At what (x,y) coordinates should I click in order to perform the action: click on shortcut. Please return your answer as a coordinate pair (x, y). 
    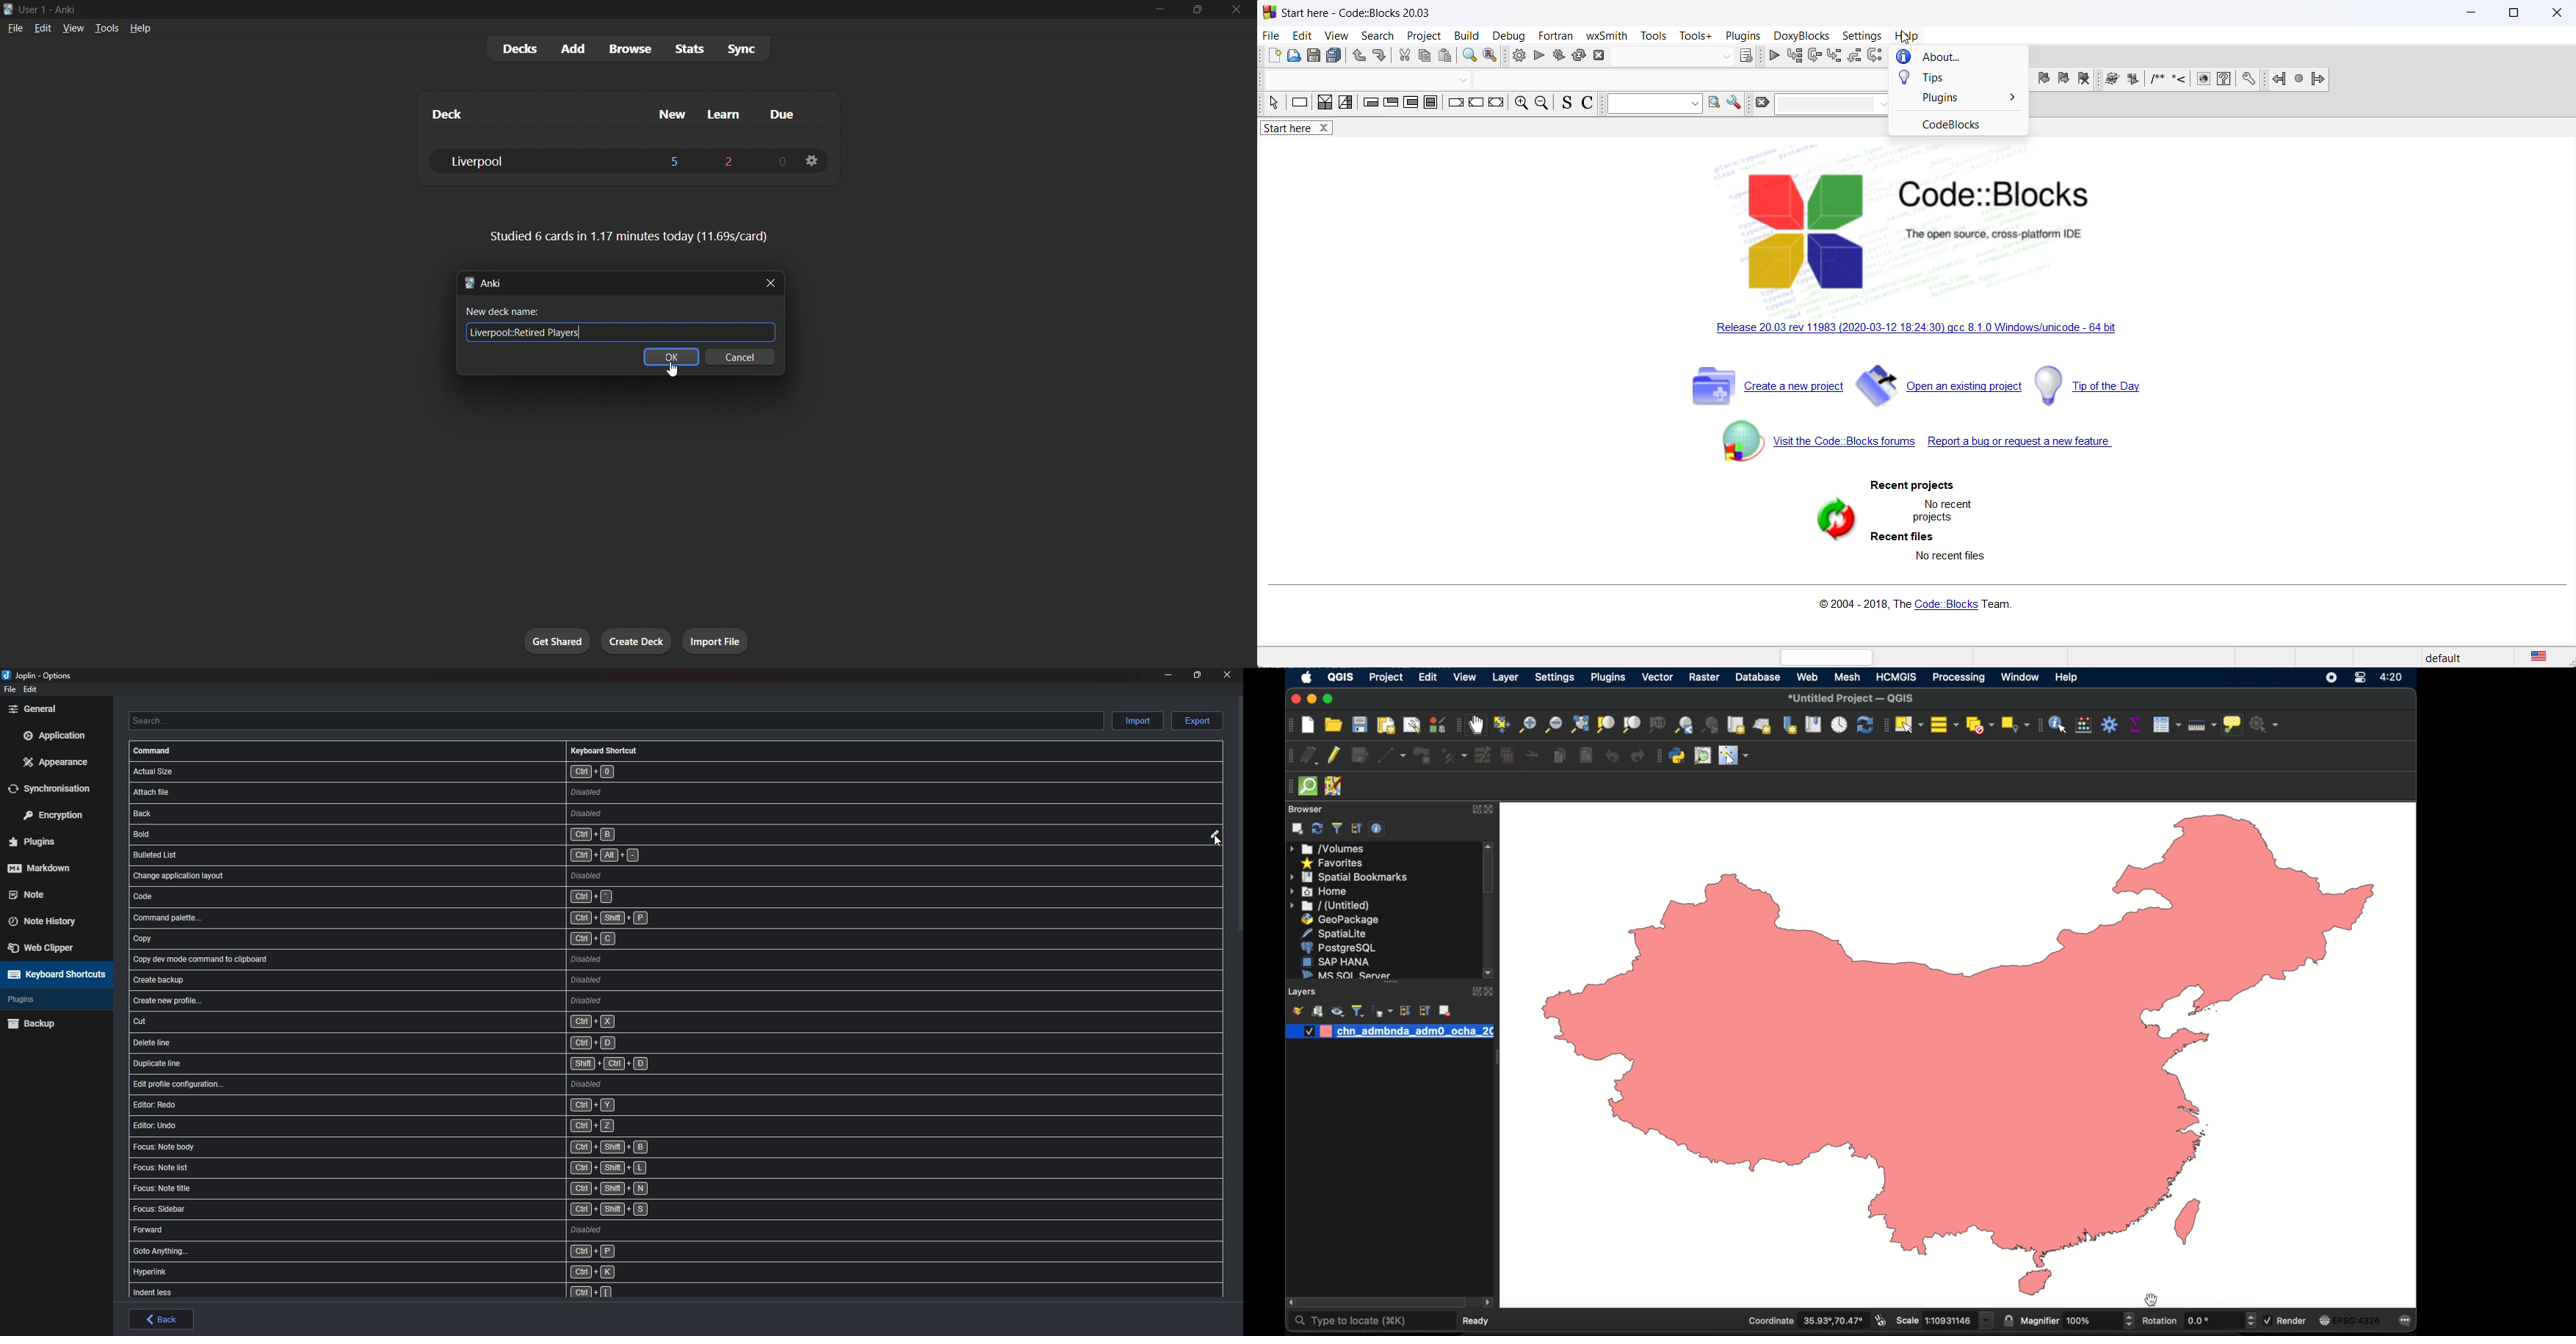
    Looking at the image, I should click on (433, 1104).